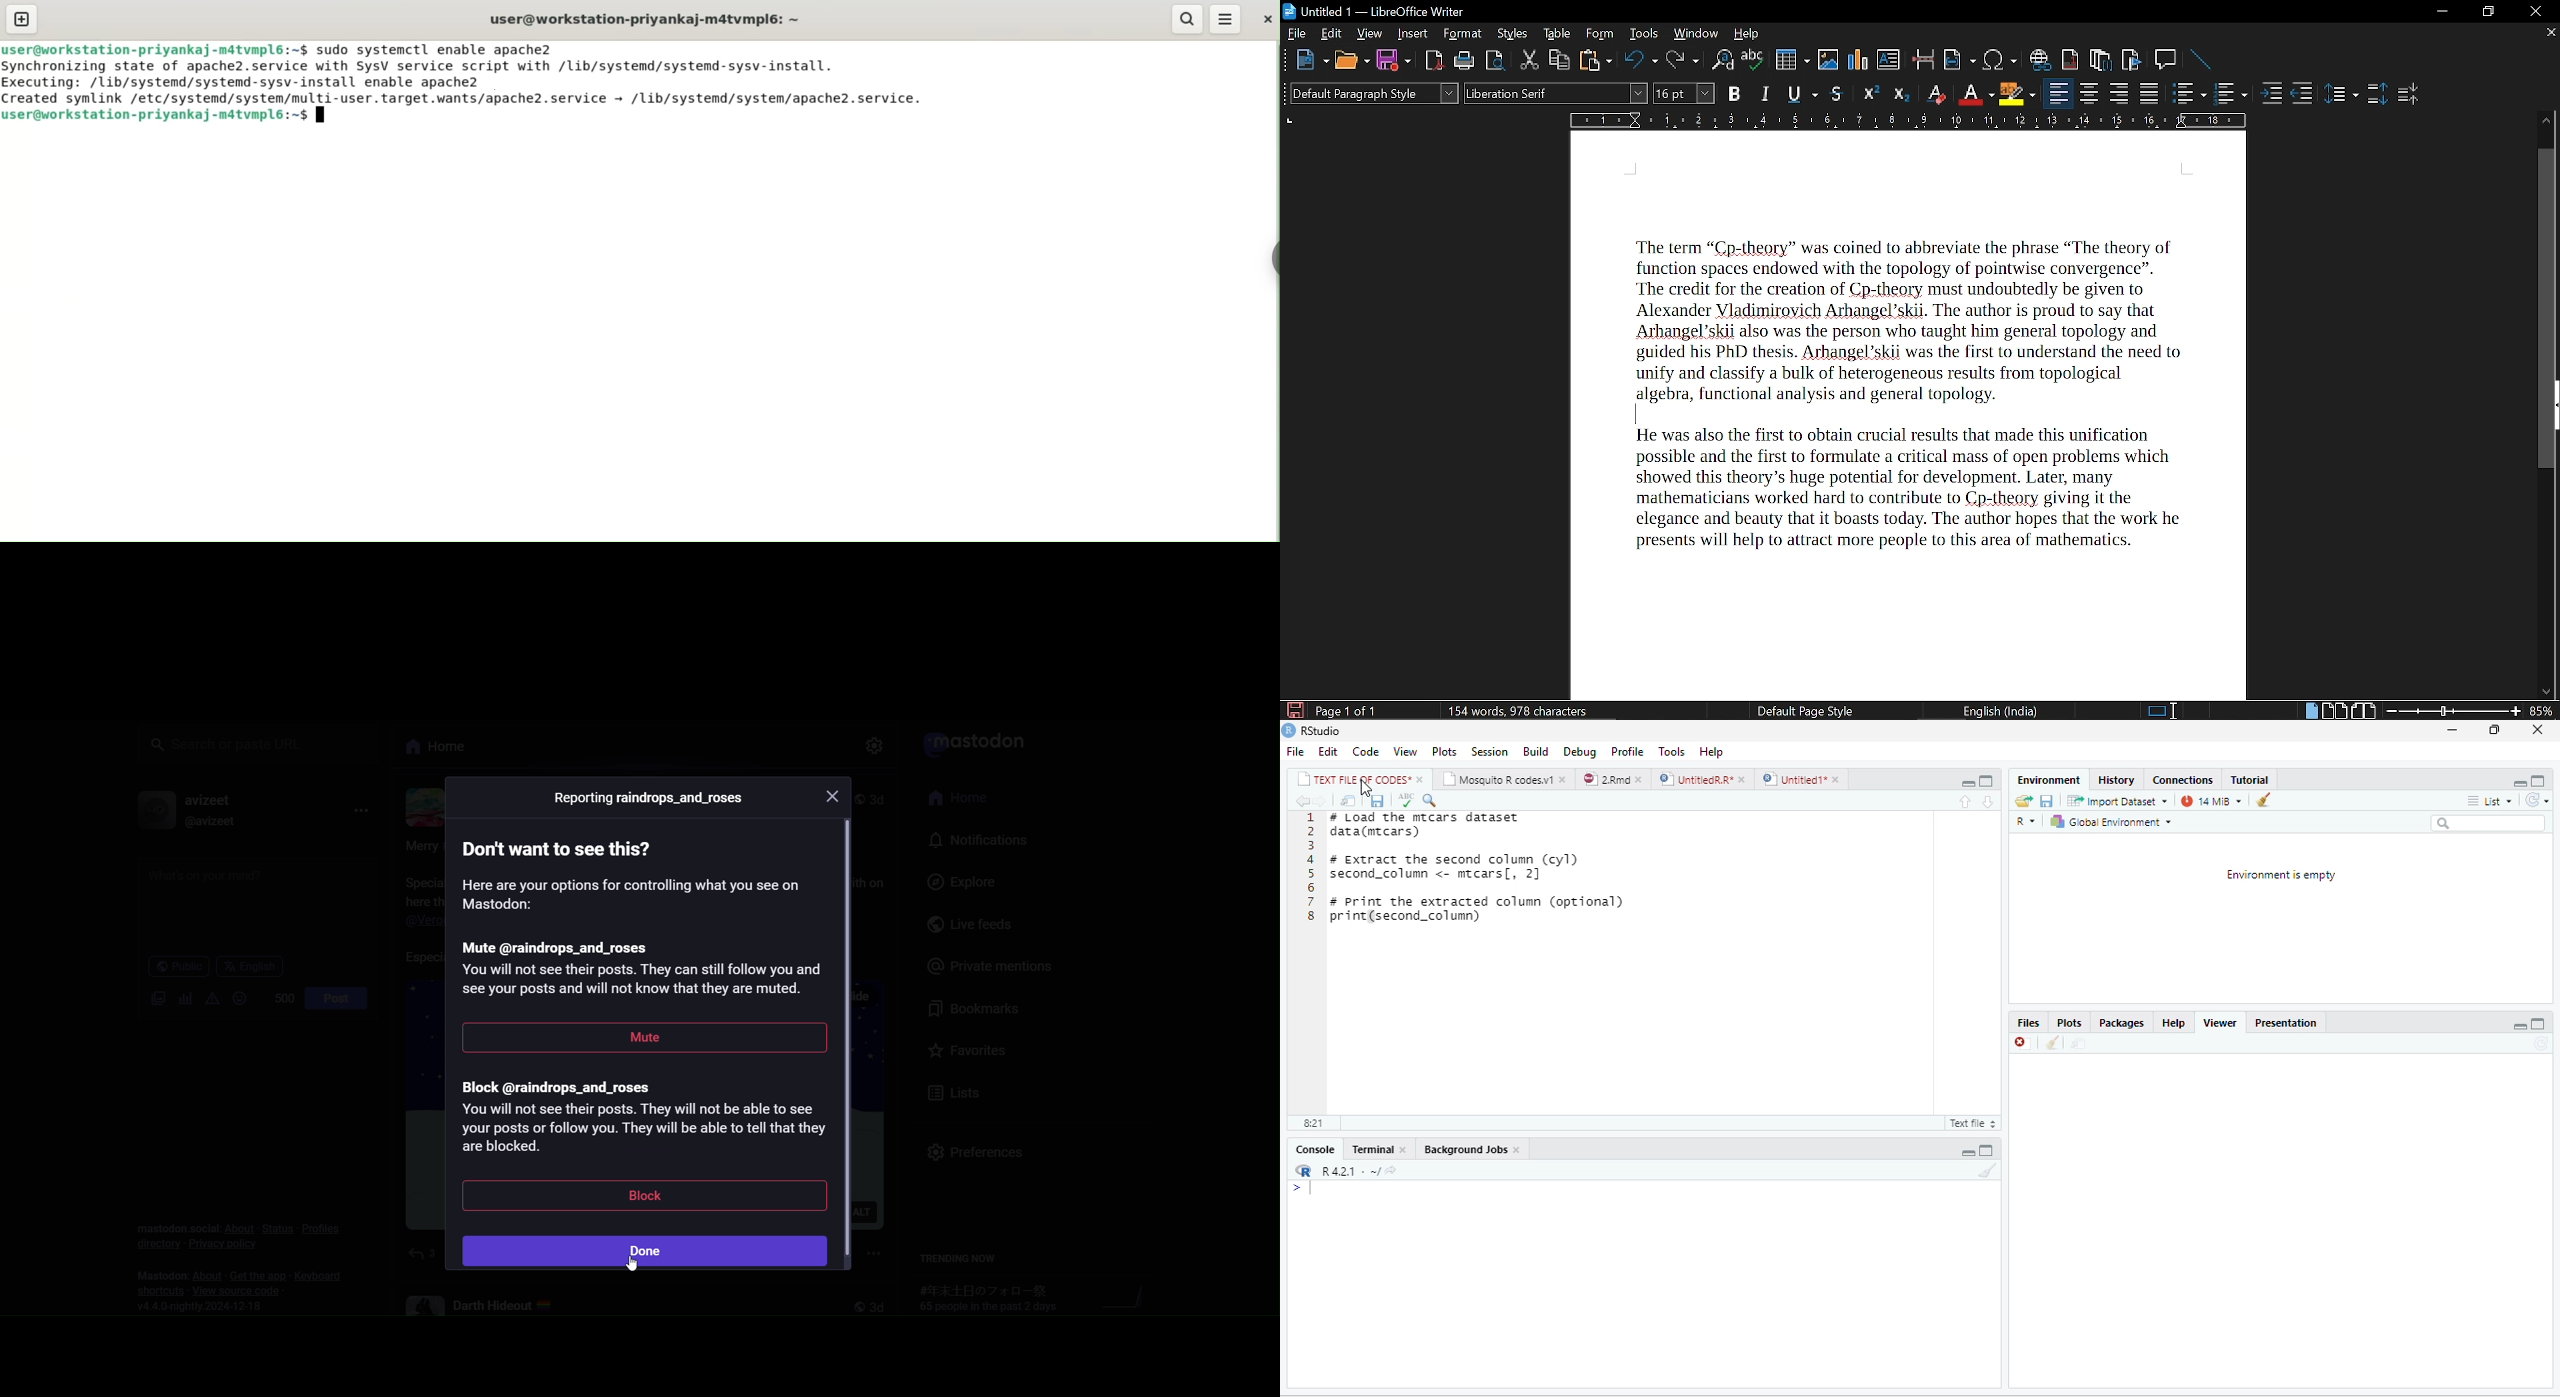 Image resolution: width=2576 pixels, height=1400 pixels. I want to click on R, so click(2029, 821).